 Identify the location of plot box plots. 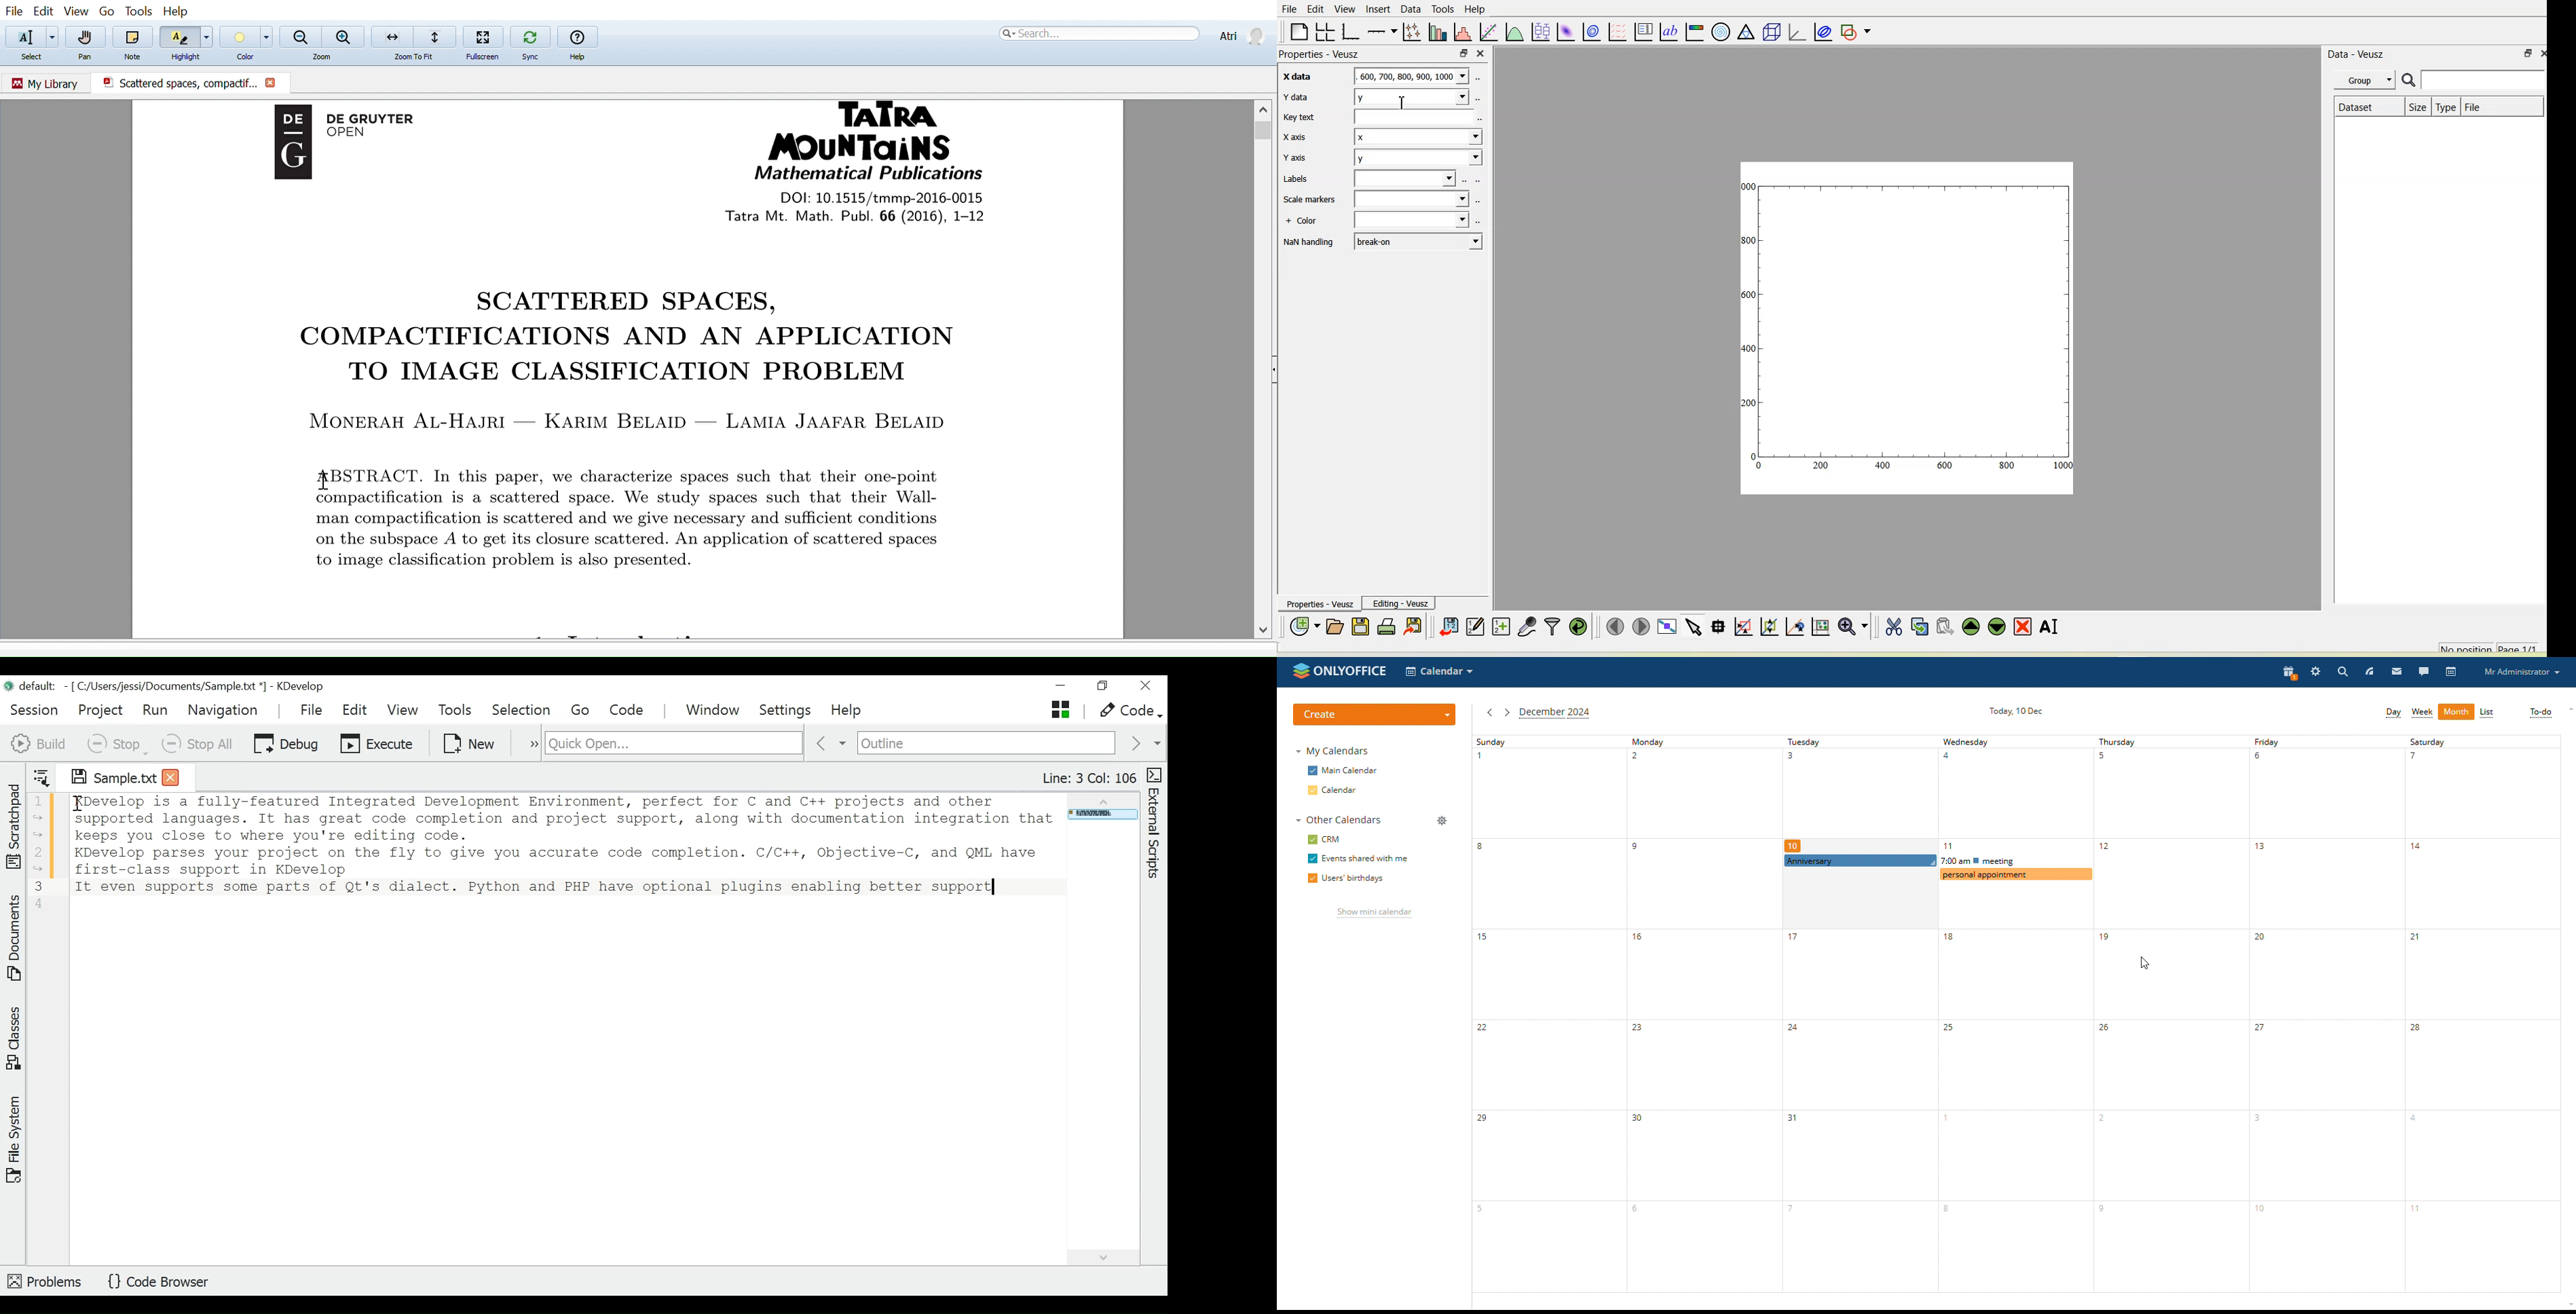
(1540, 31).